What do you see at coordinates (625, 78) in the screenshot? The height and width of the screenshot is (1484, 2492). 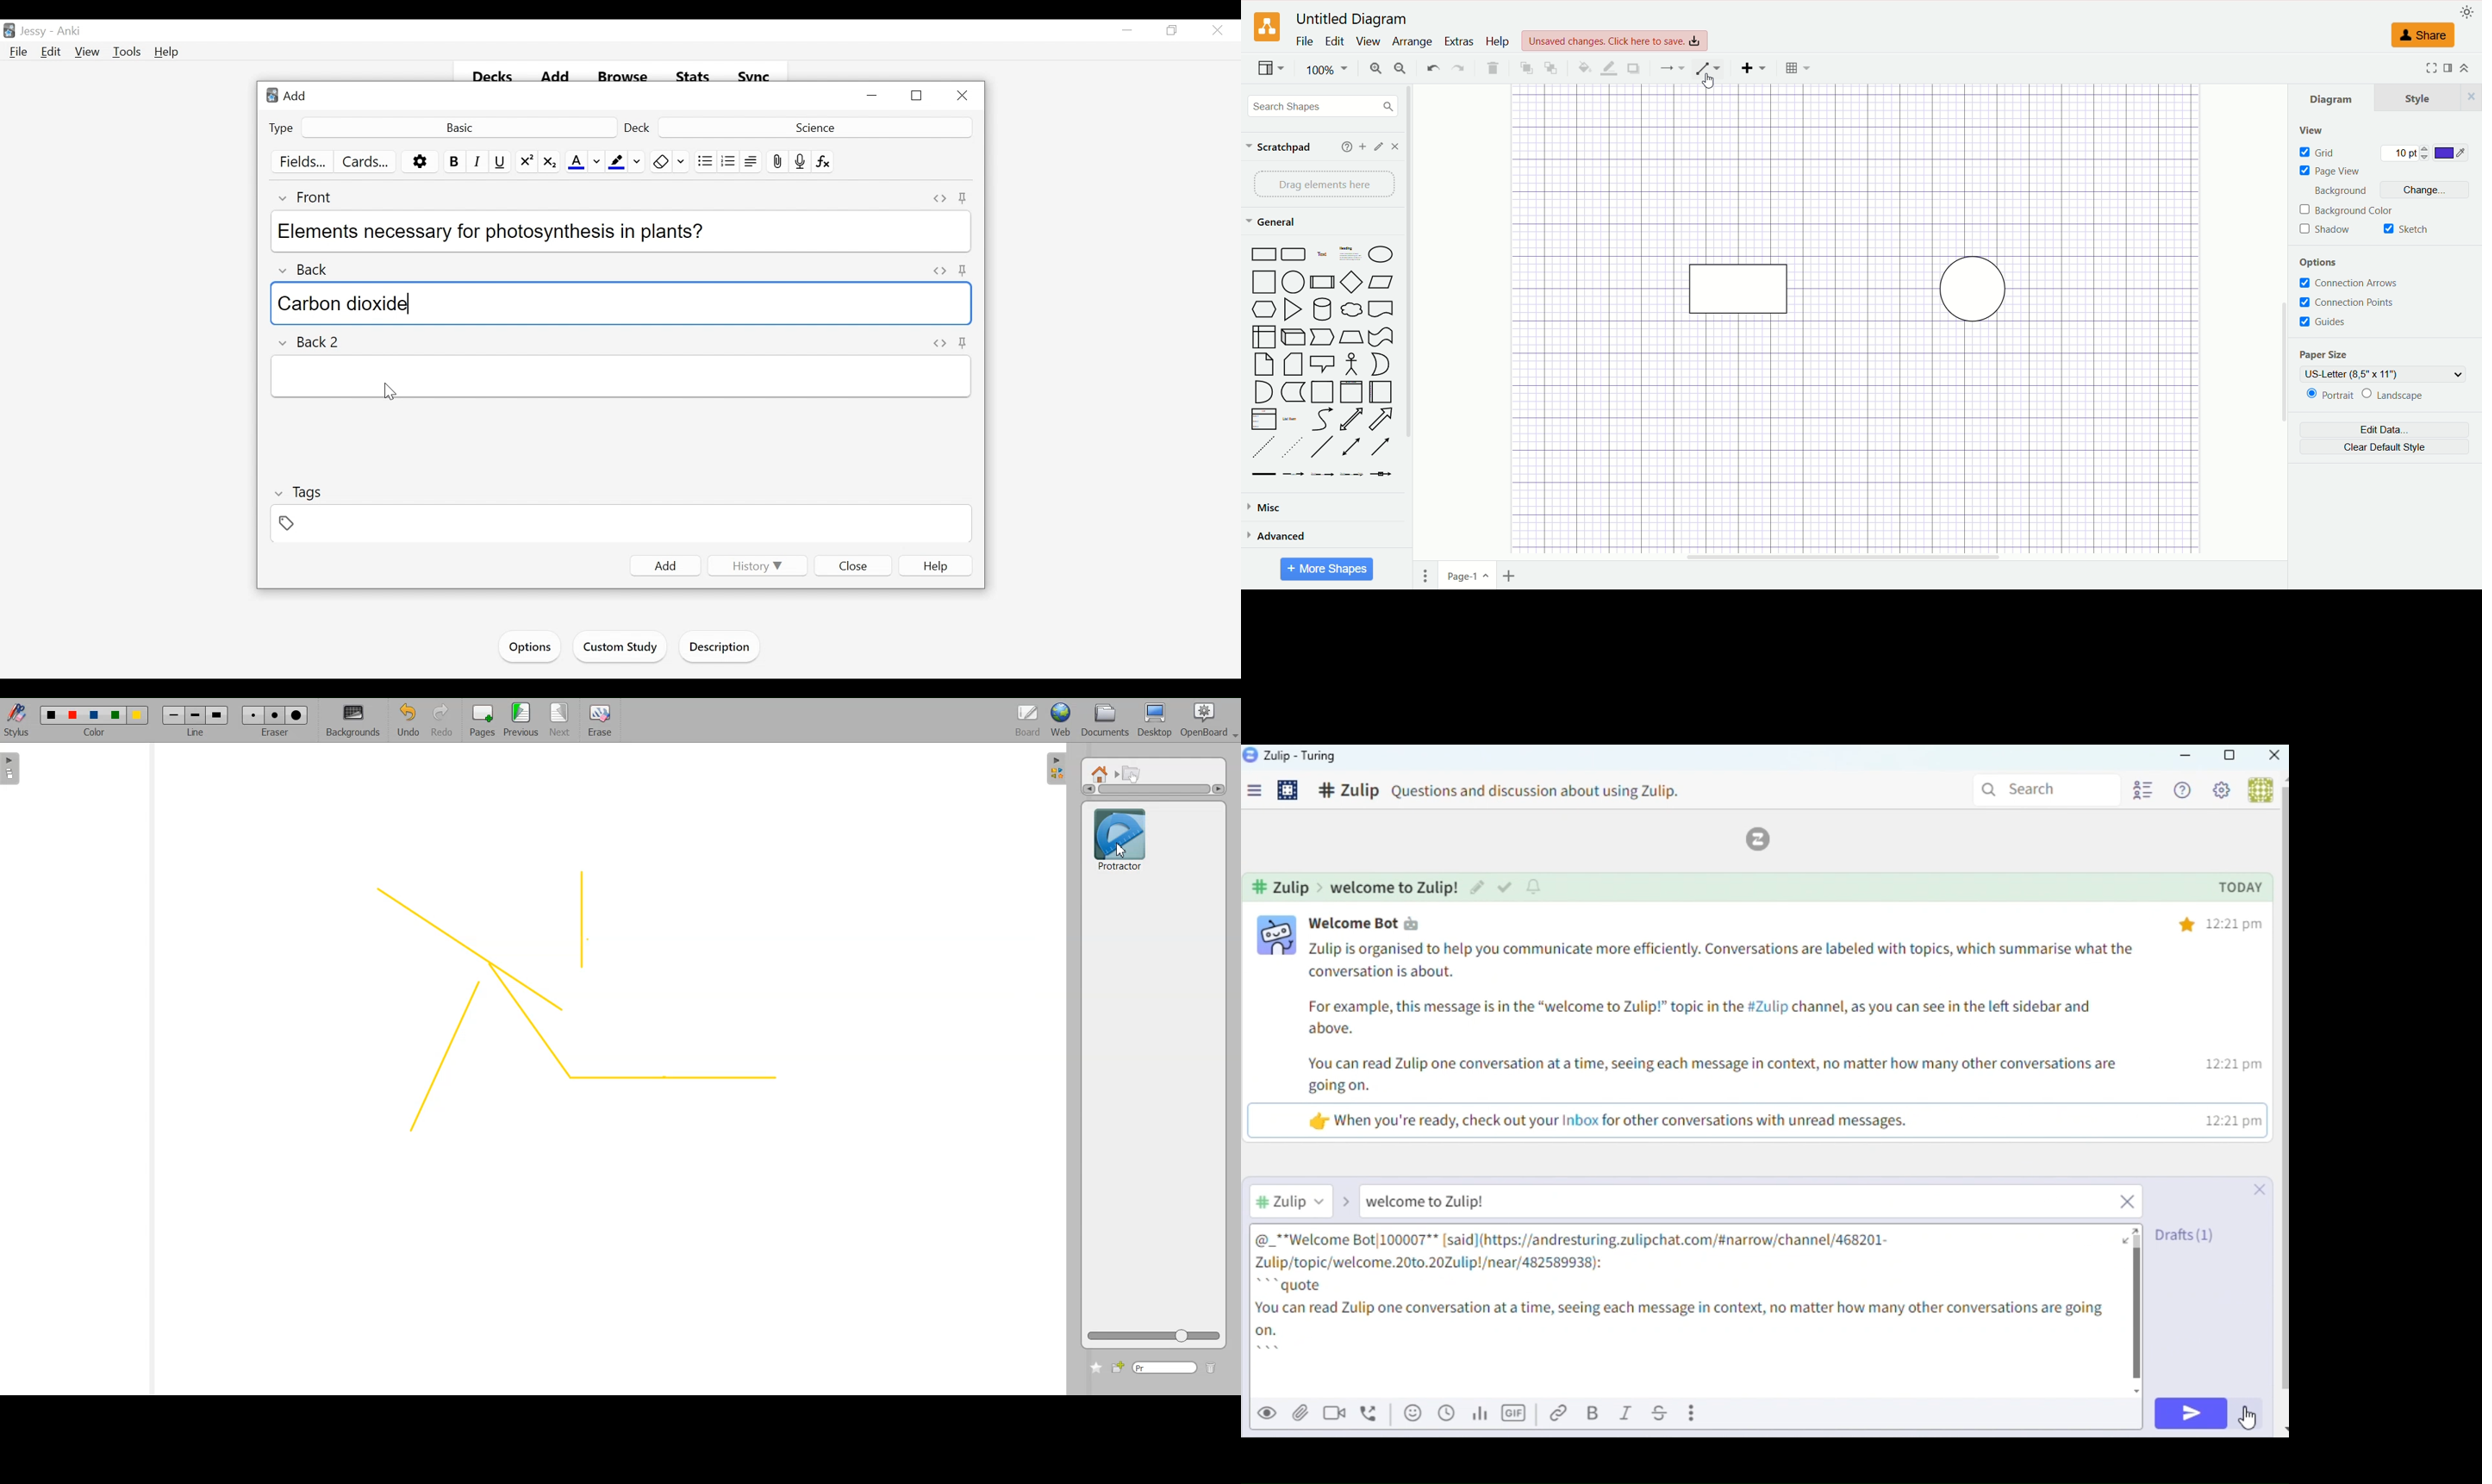 I see `Browse` at bounding box center [625, 78].